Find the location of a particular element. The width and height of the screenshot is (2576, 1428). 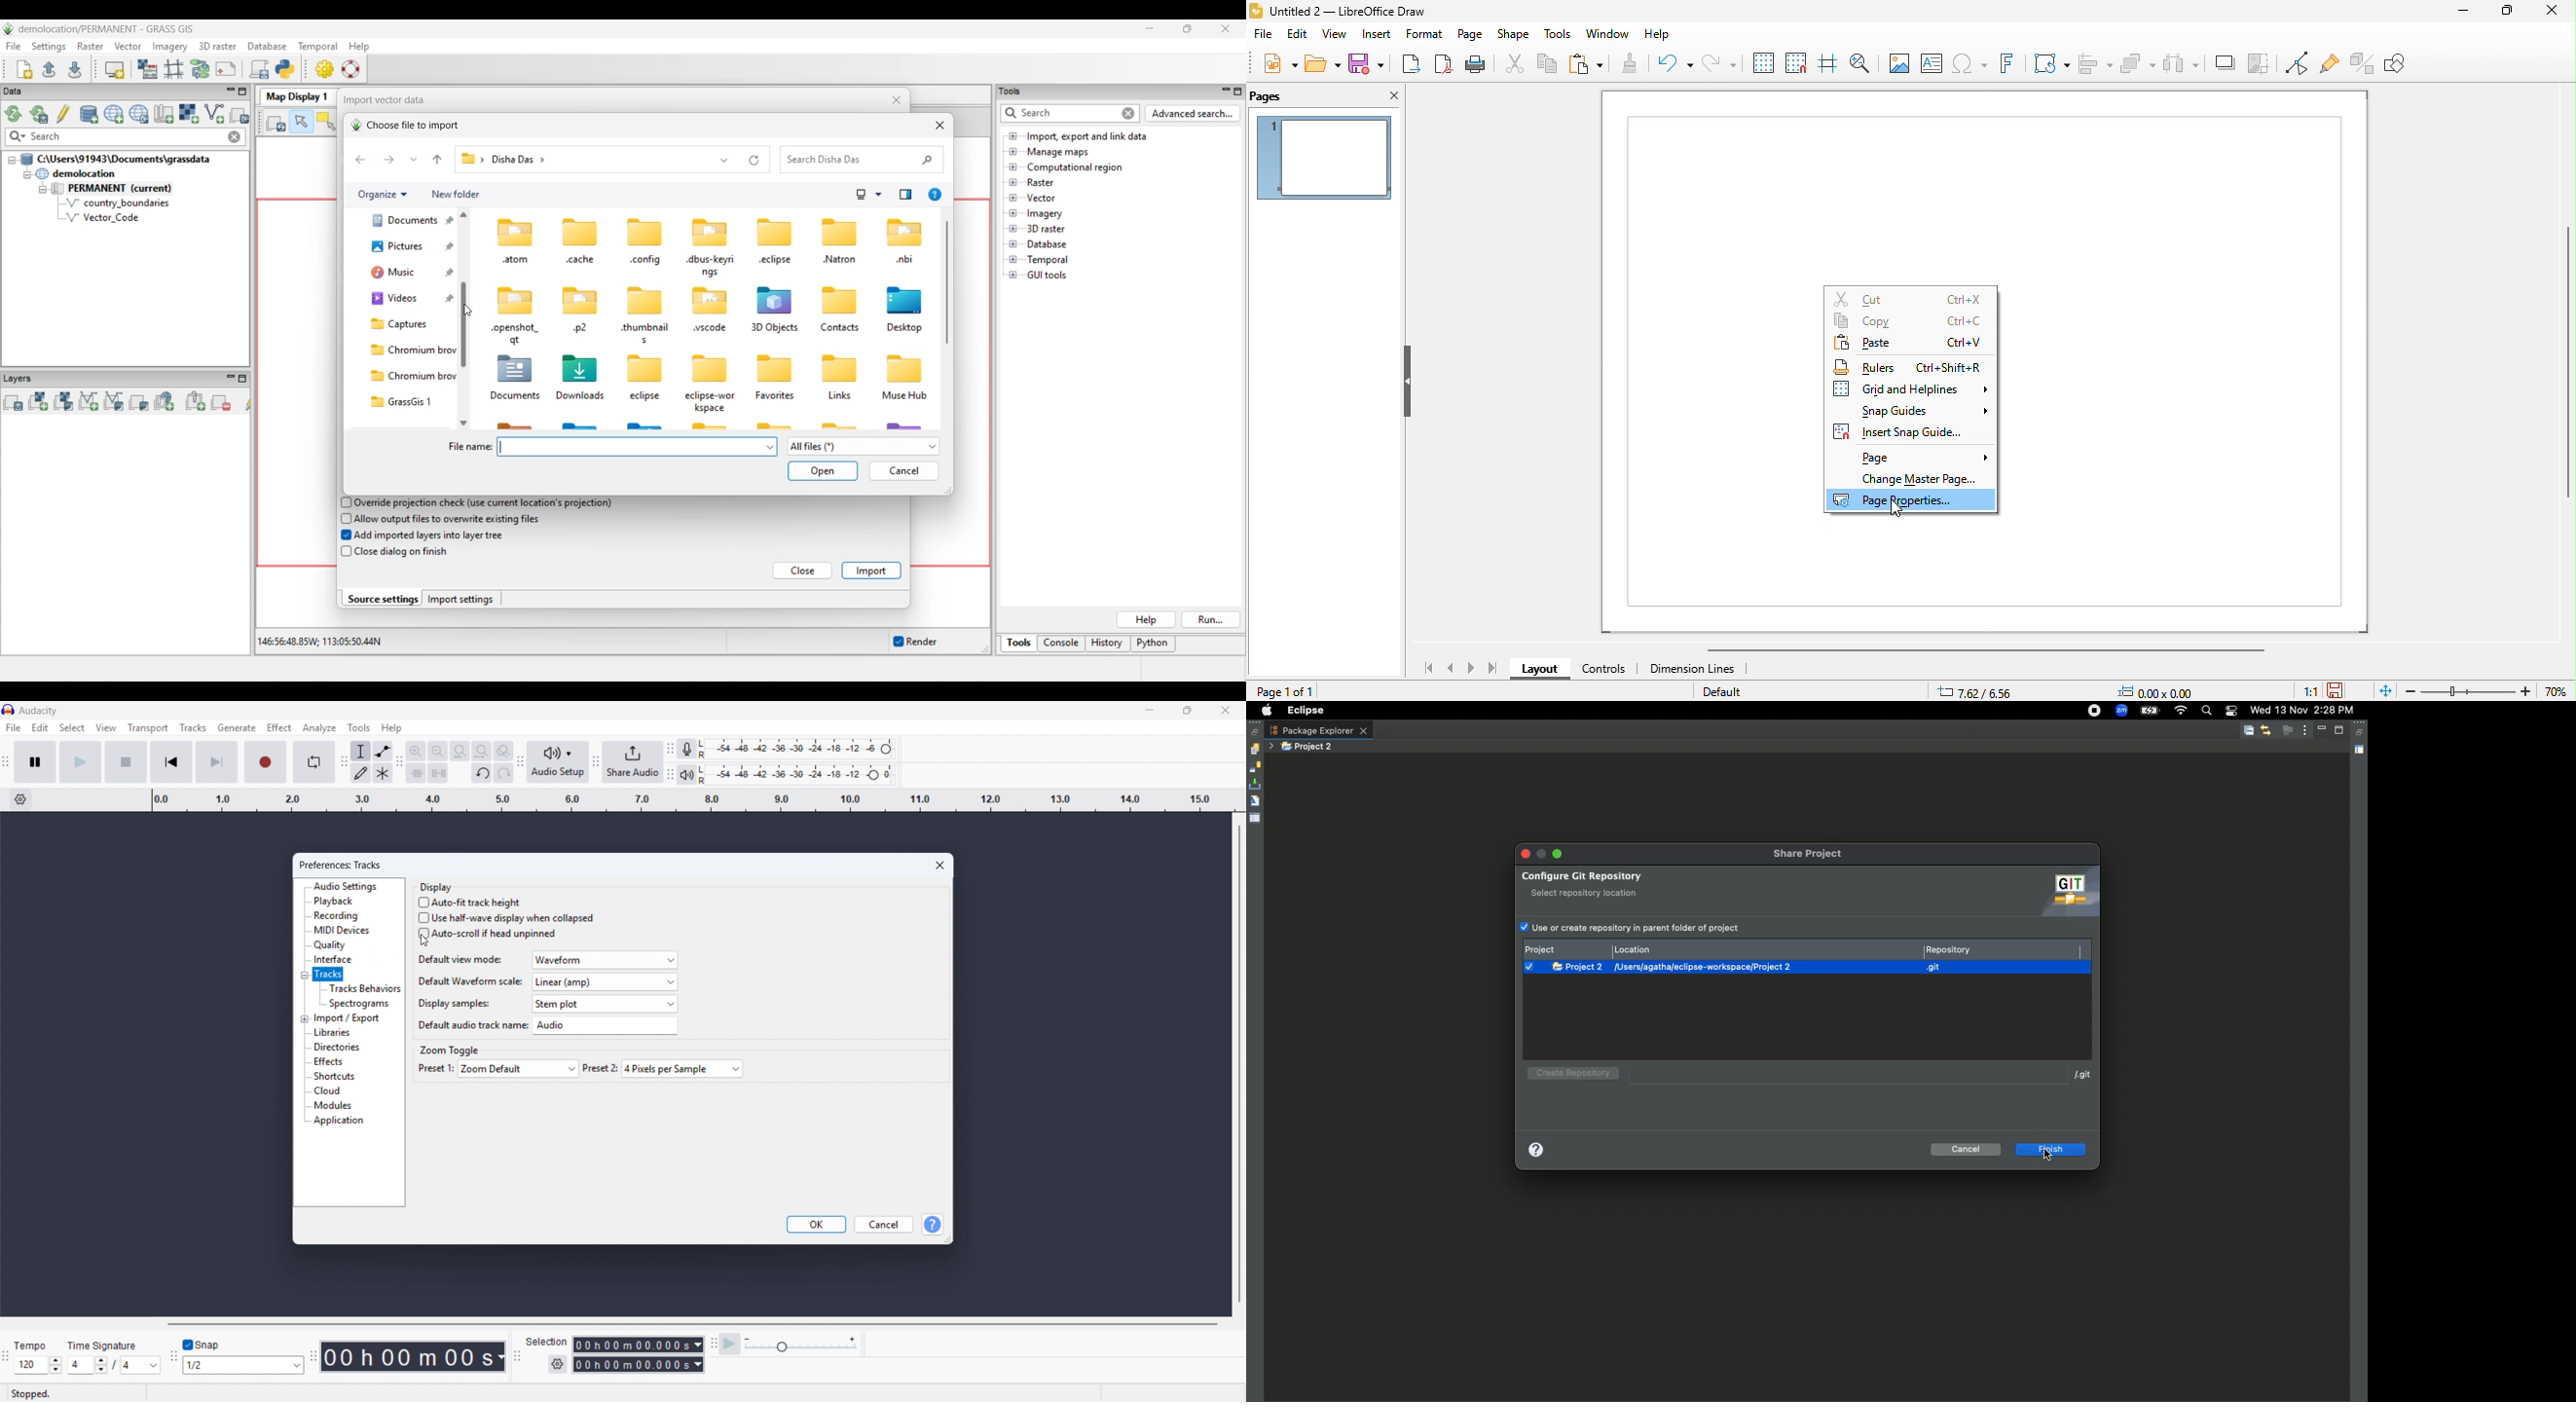

audio setup toolbar is located at coordinates (521, 763).